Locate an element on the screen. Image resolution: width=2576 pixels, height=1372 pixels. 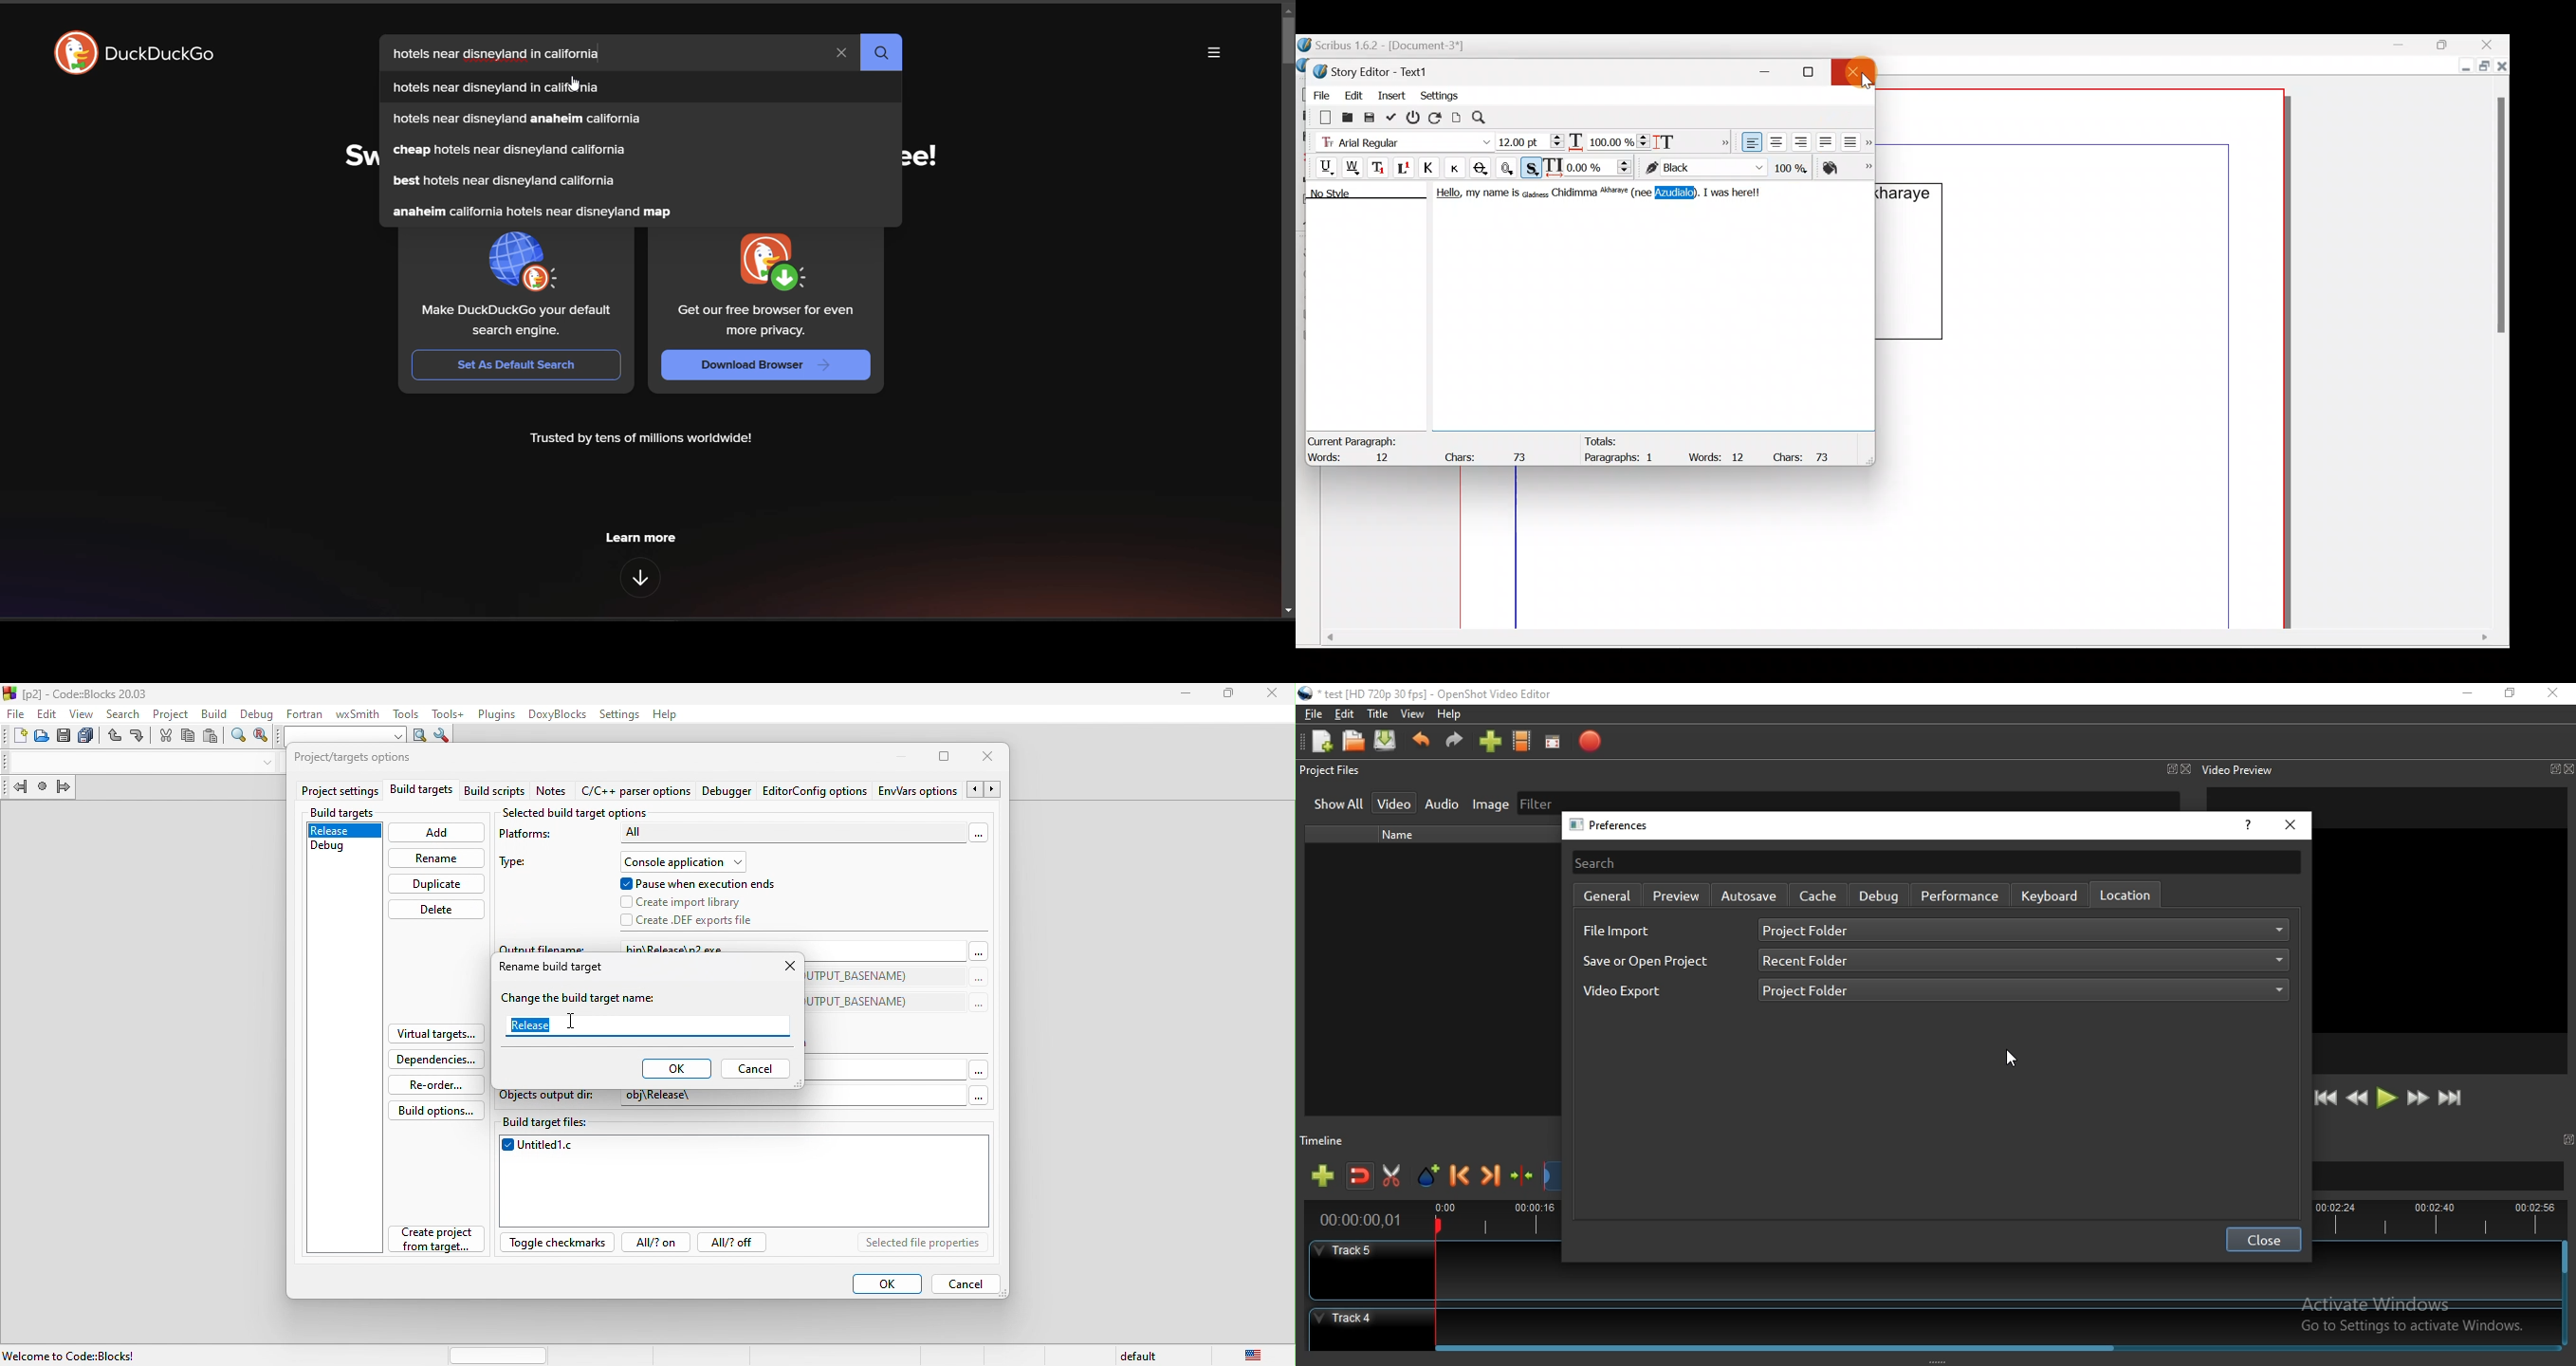
all?off is located at coordinates (736, 1244).